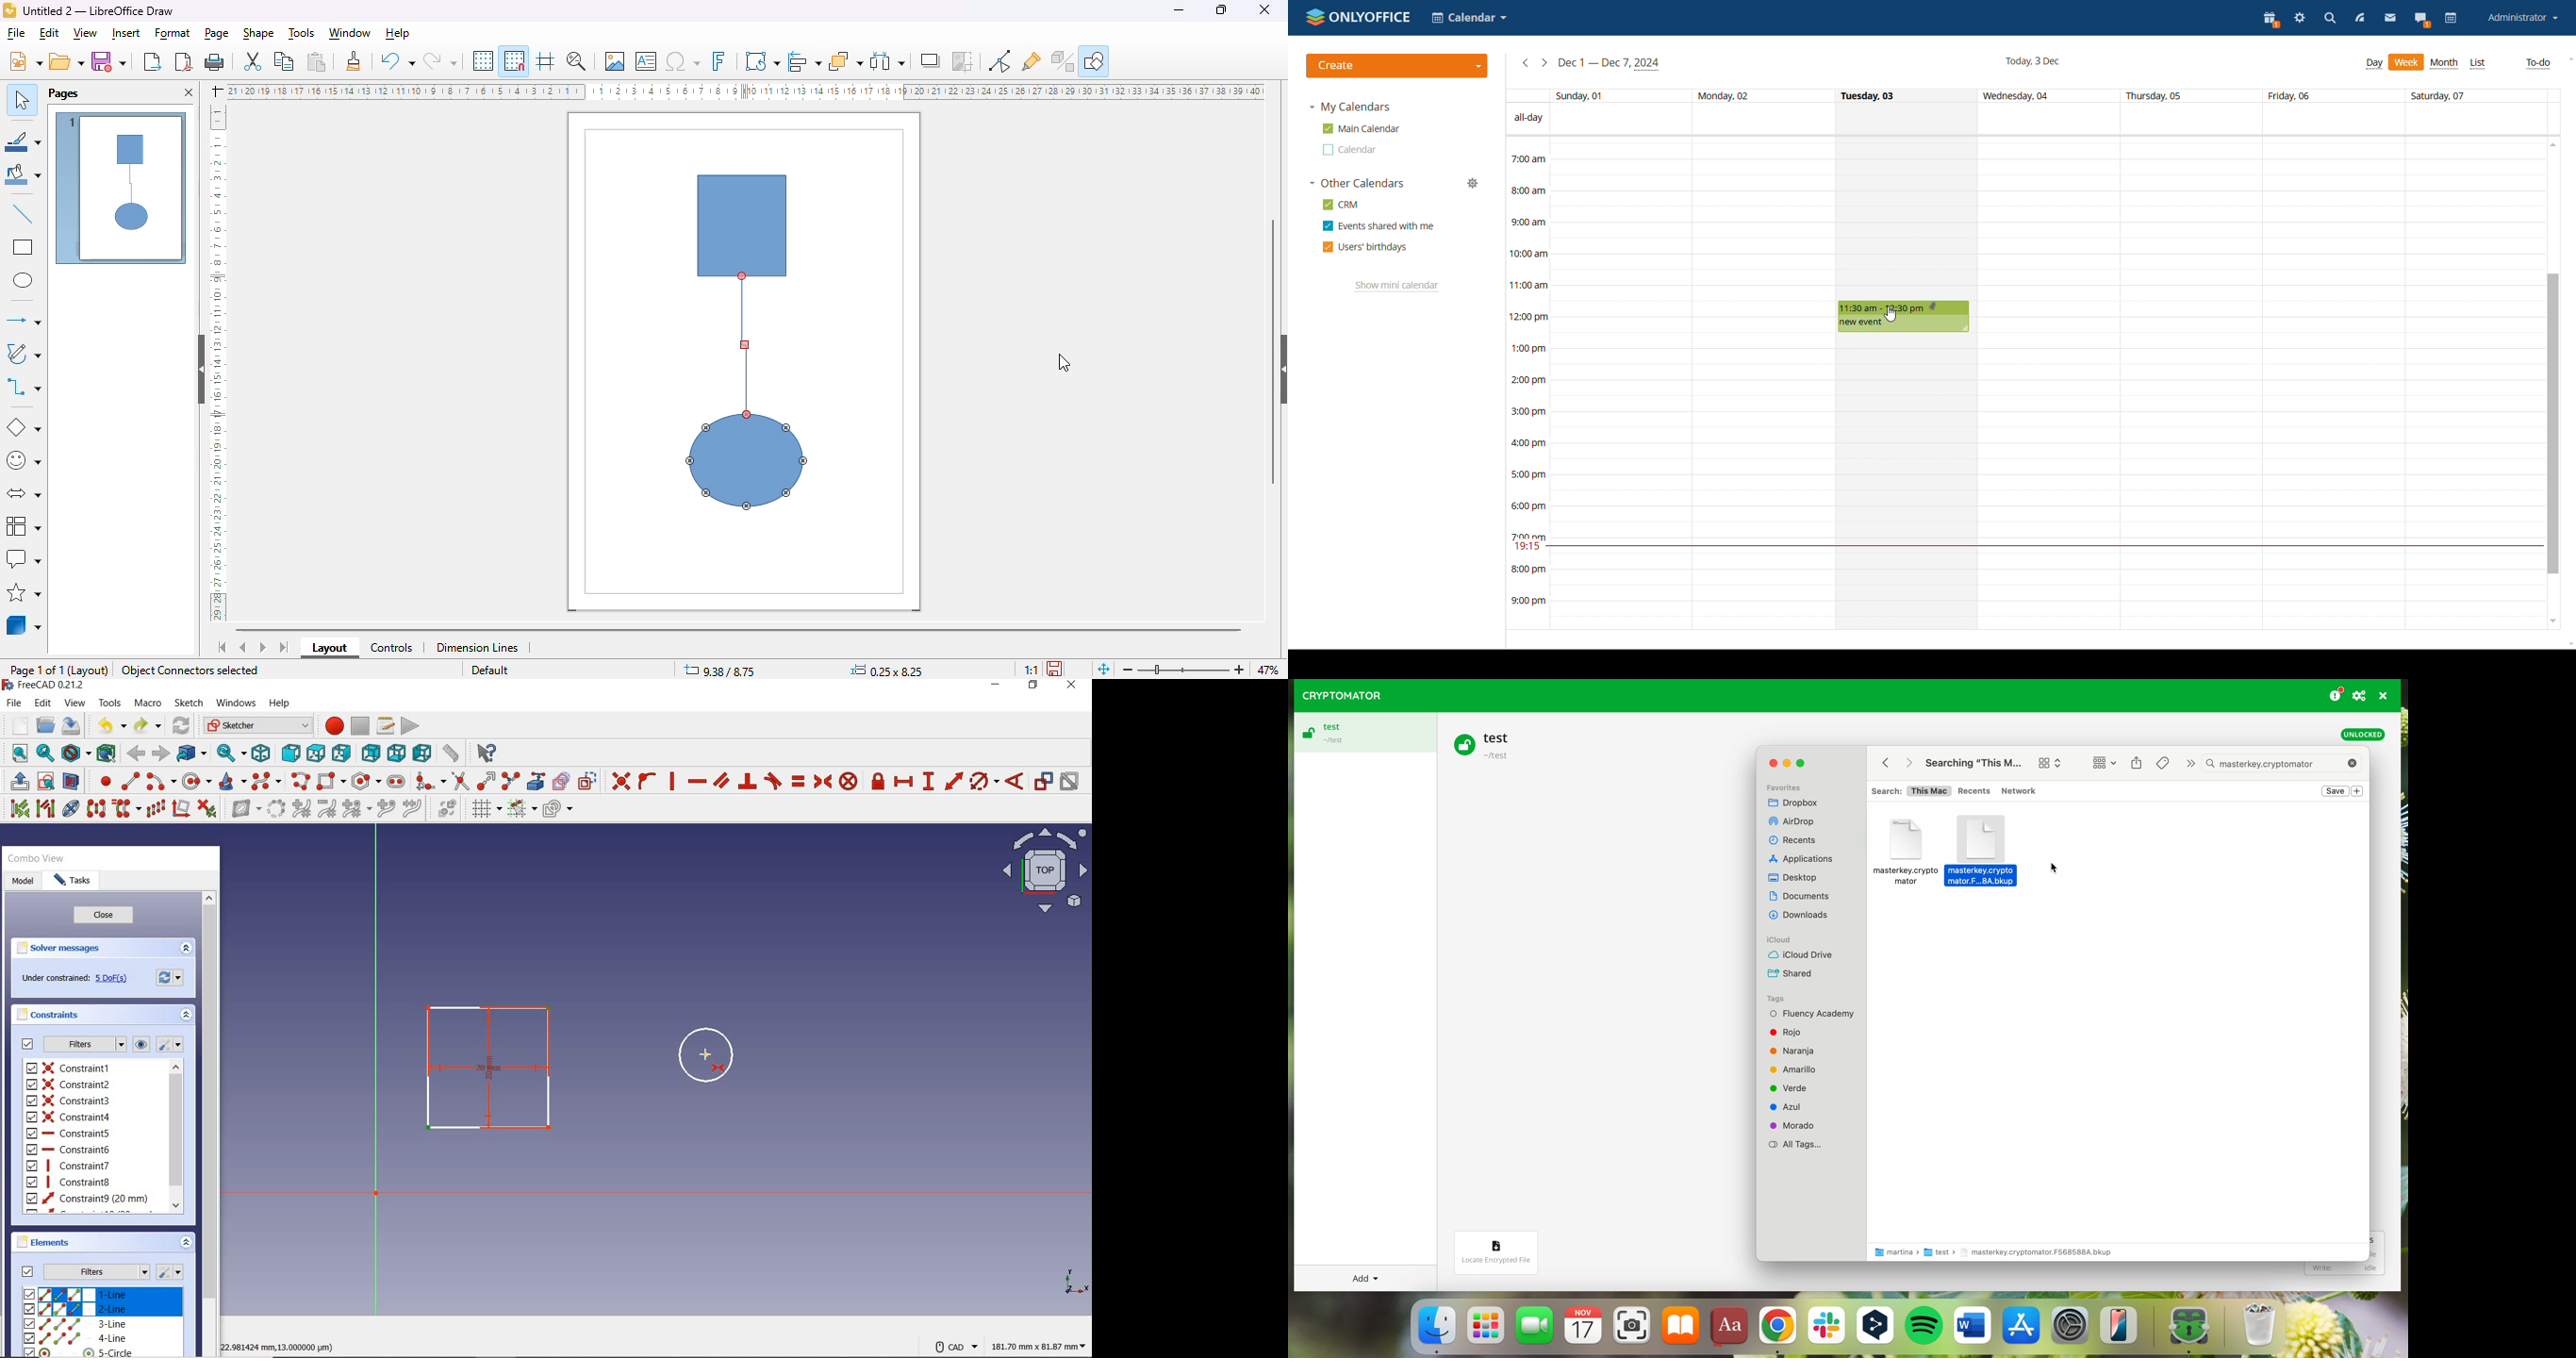 This screenshot has width=2576, height=1372. Describe the element at coordinates (999, 686) in the screenshot. I see `minimize` at that location.